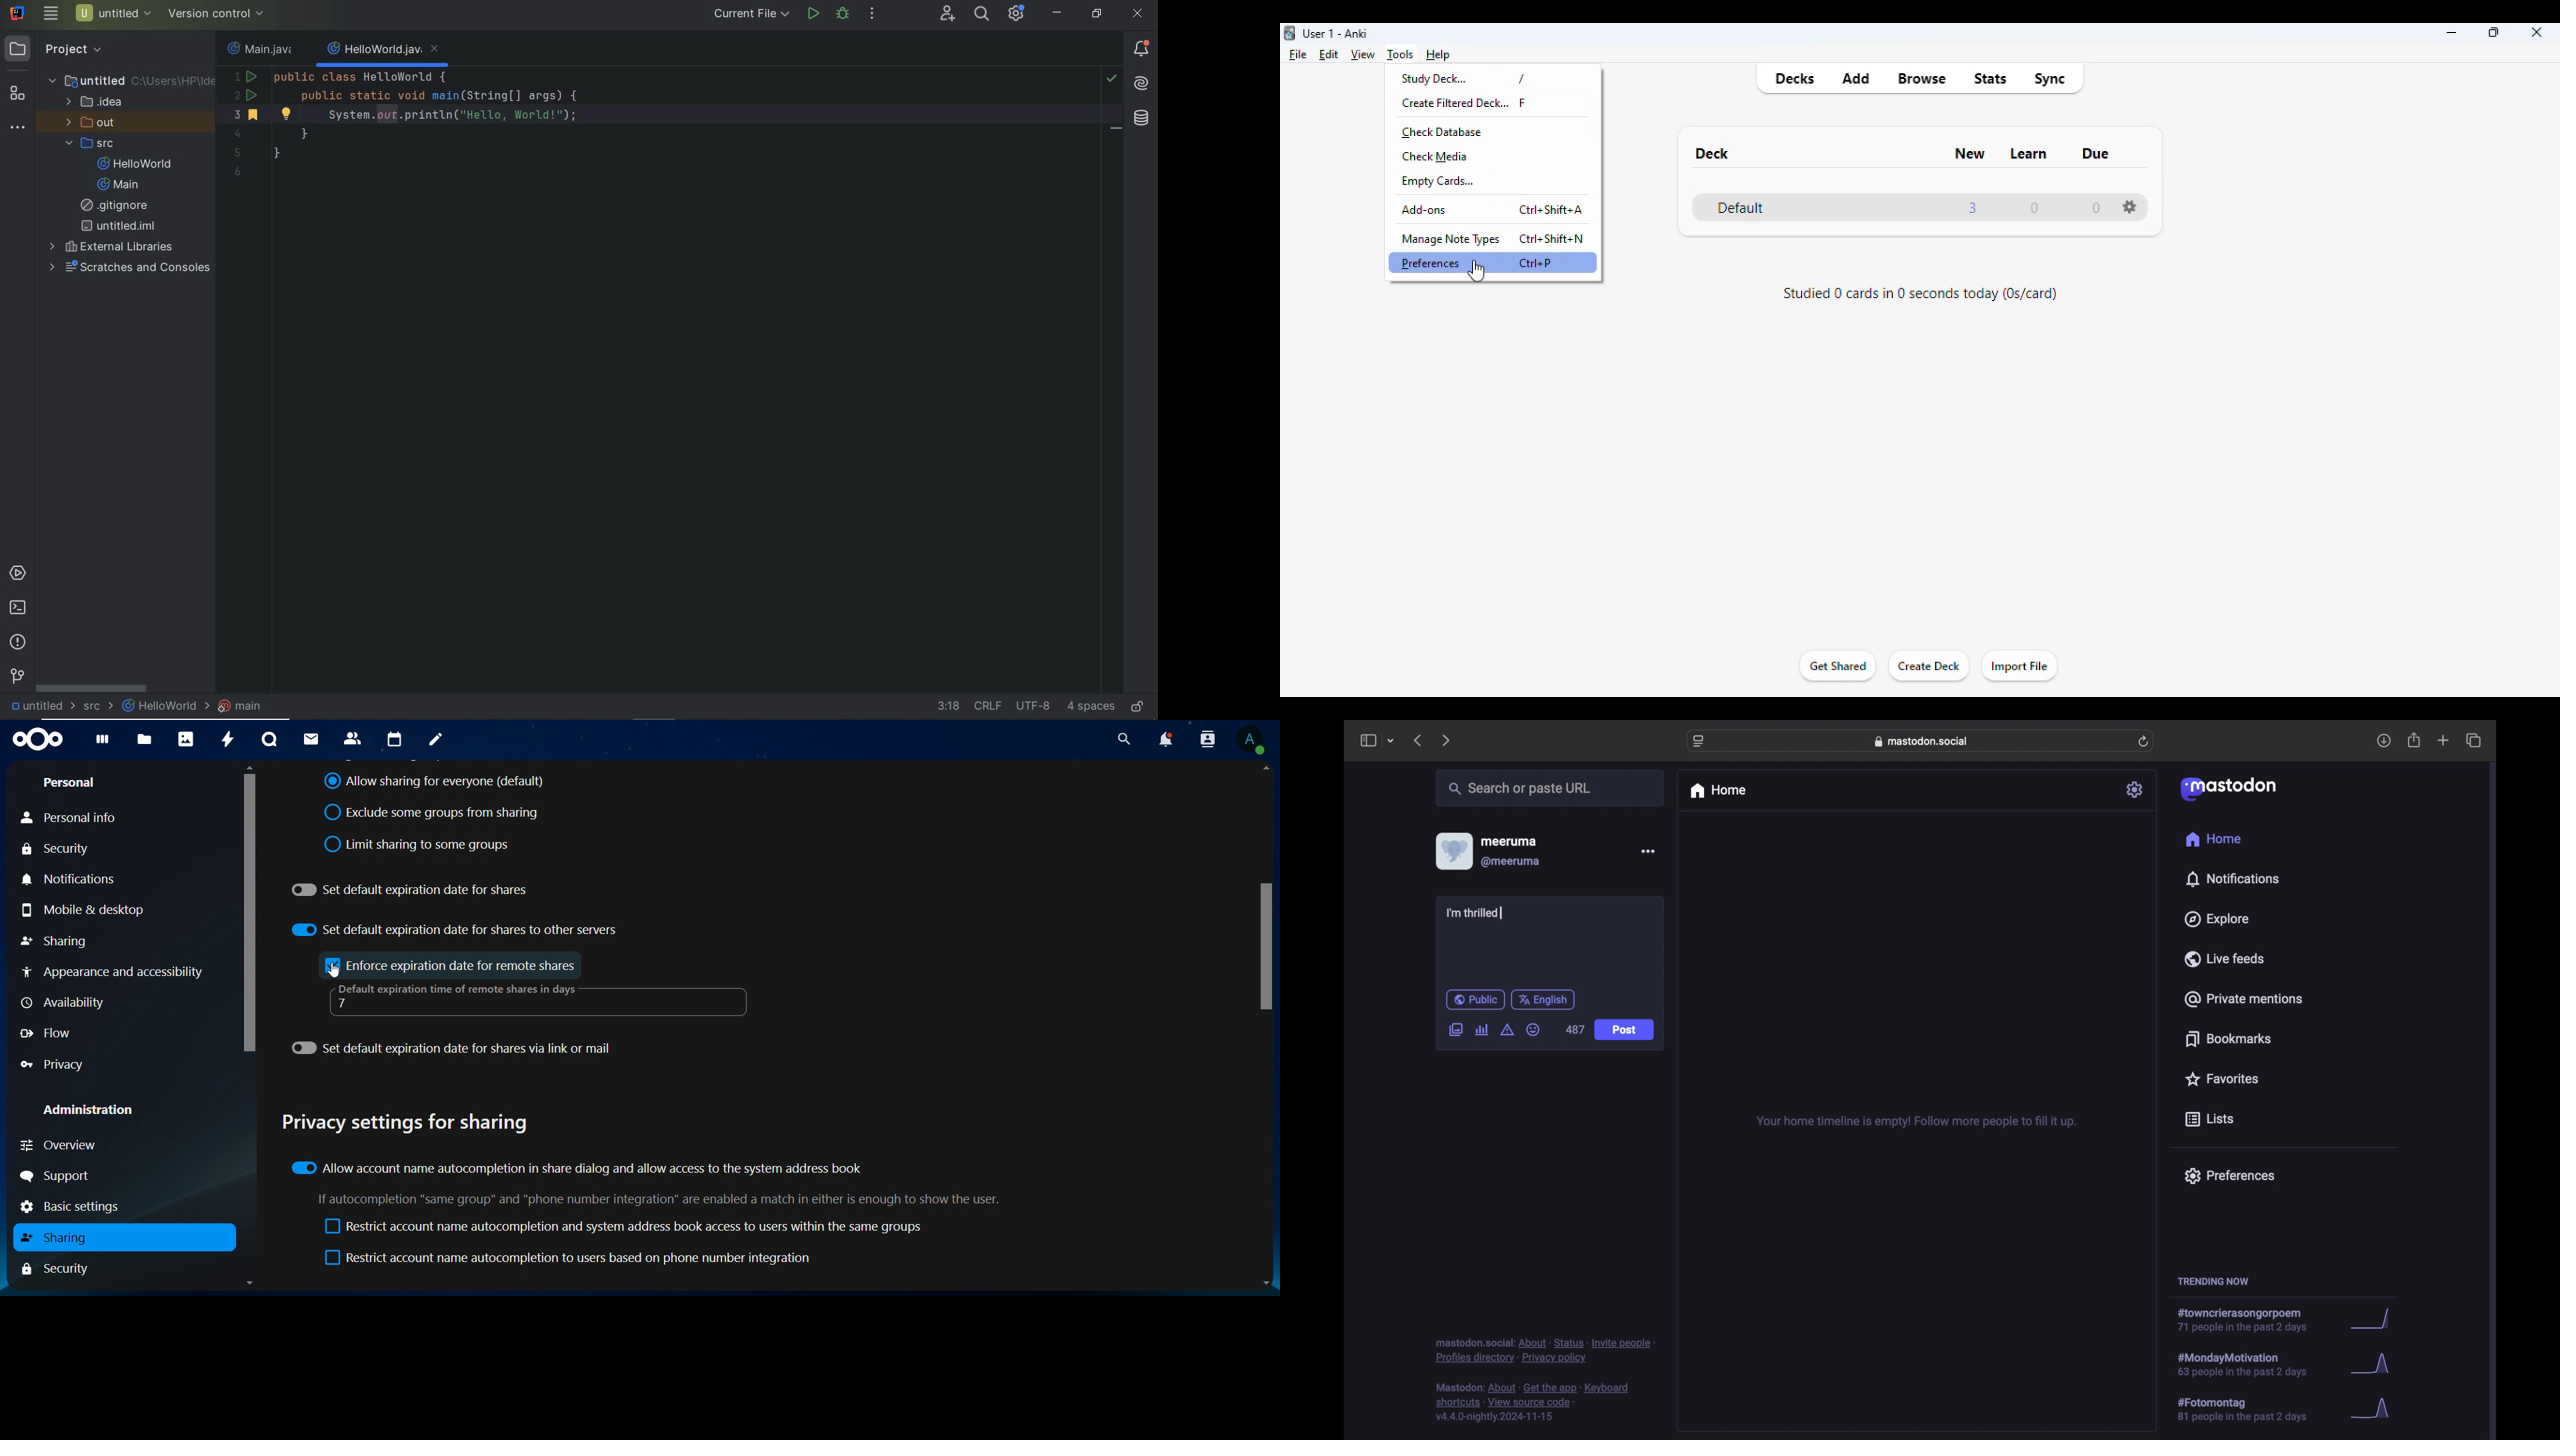 Image resolution: width=2576 pixels, height=1456 pixels. Describe the element at coordinates (18, 126) in the screenshot. I see `more tool windows` at that location.